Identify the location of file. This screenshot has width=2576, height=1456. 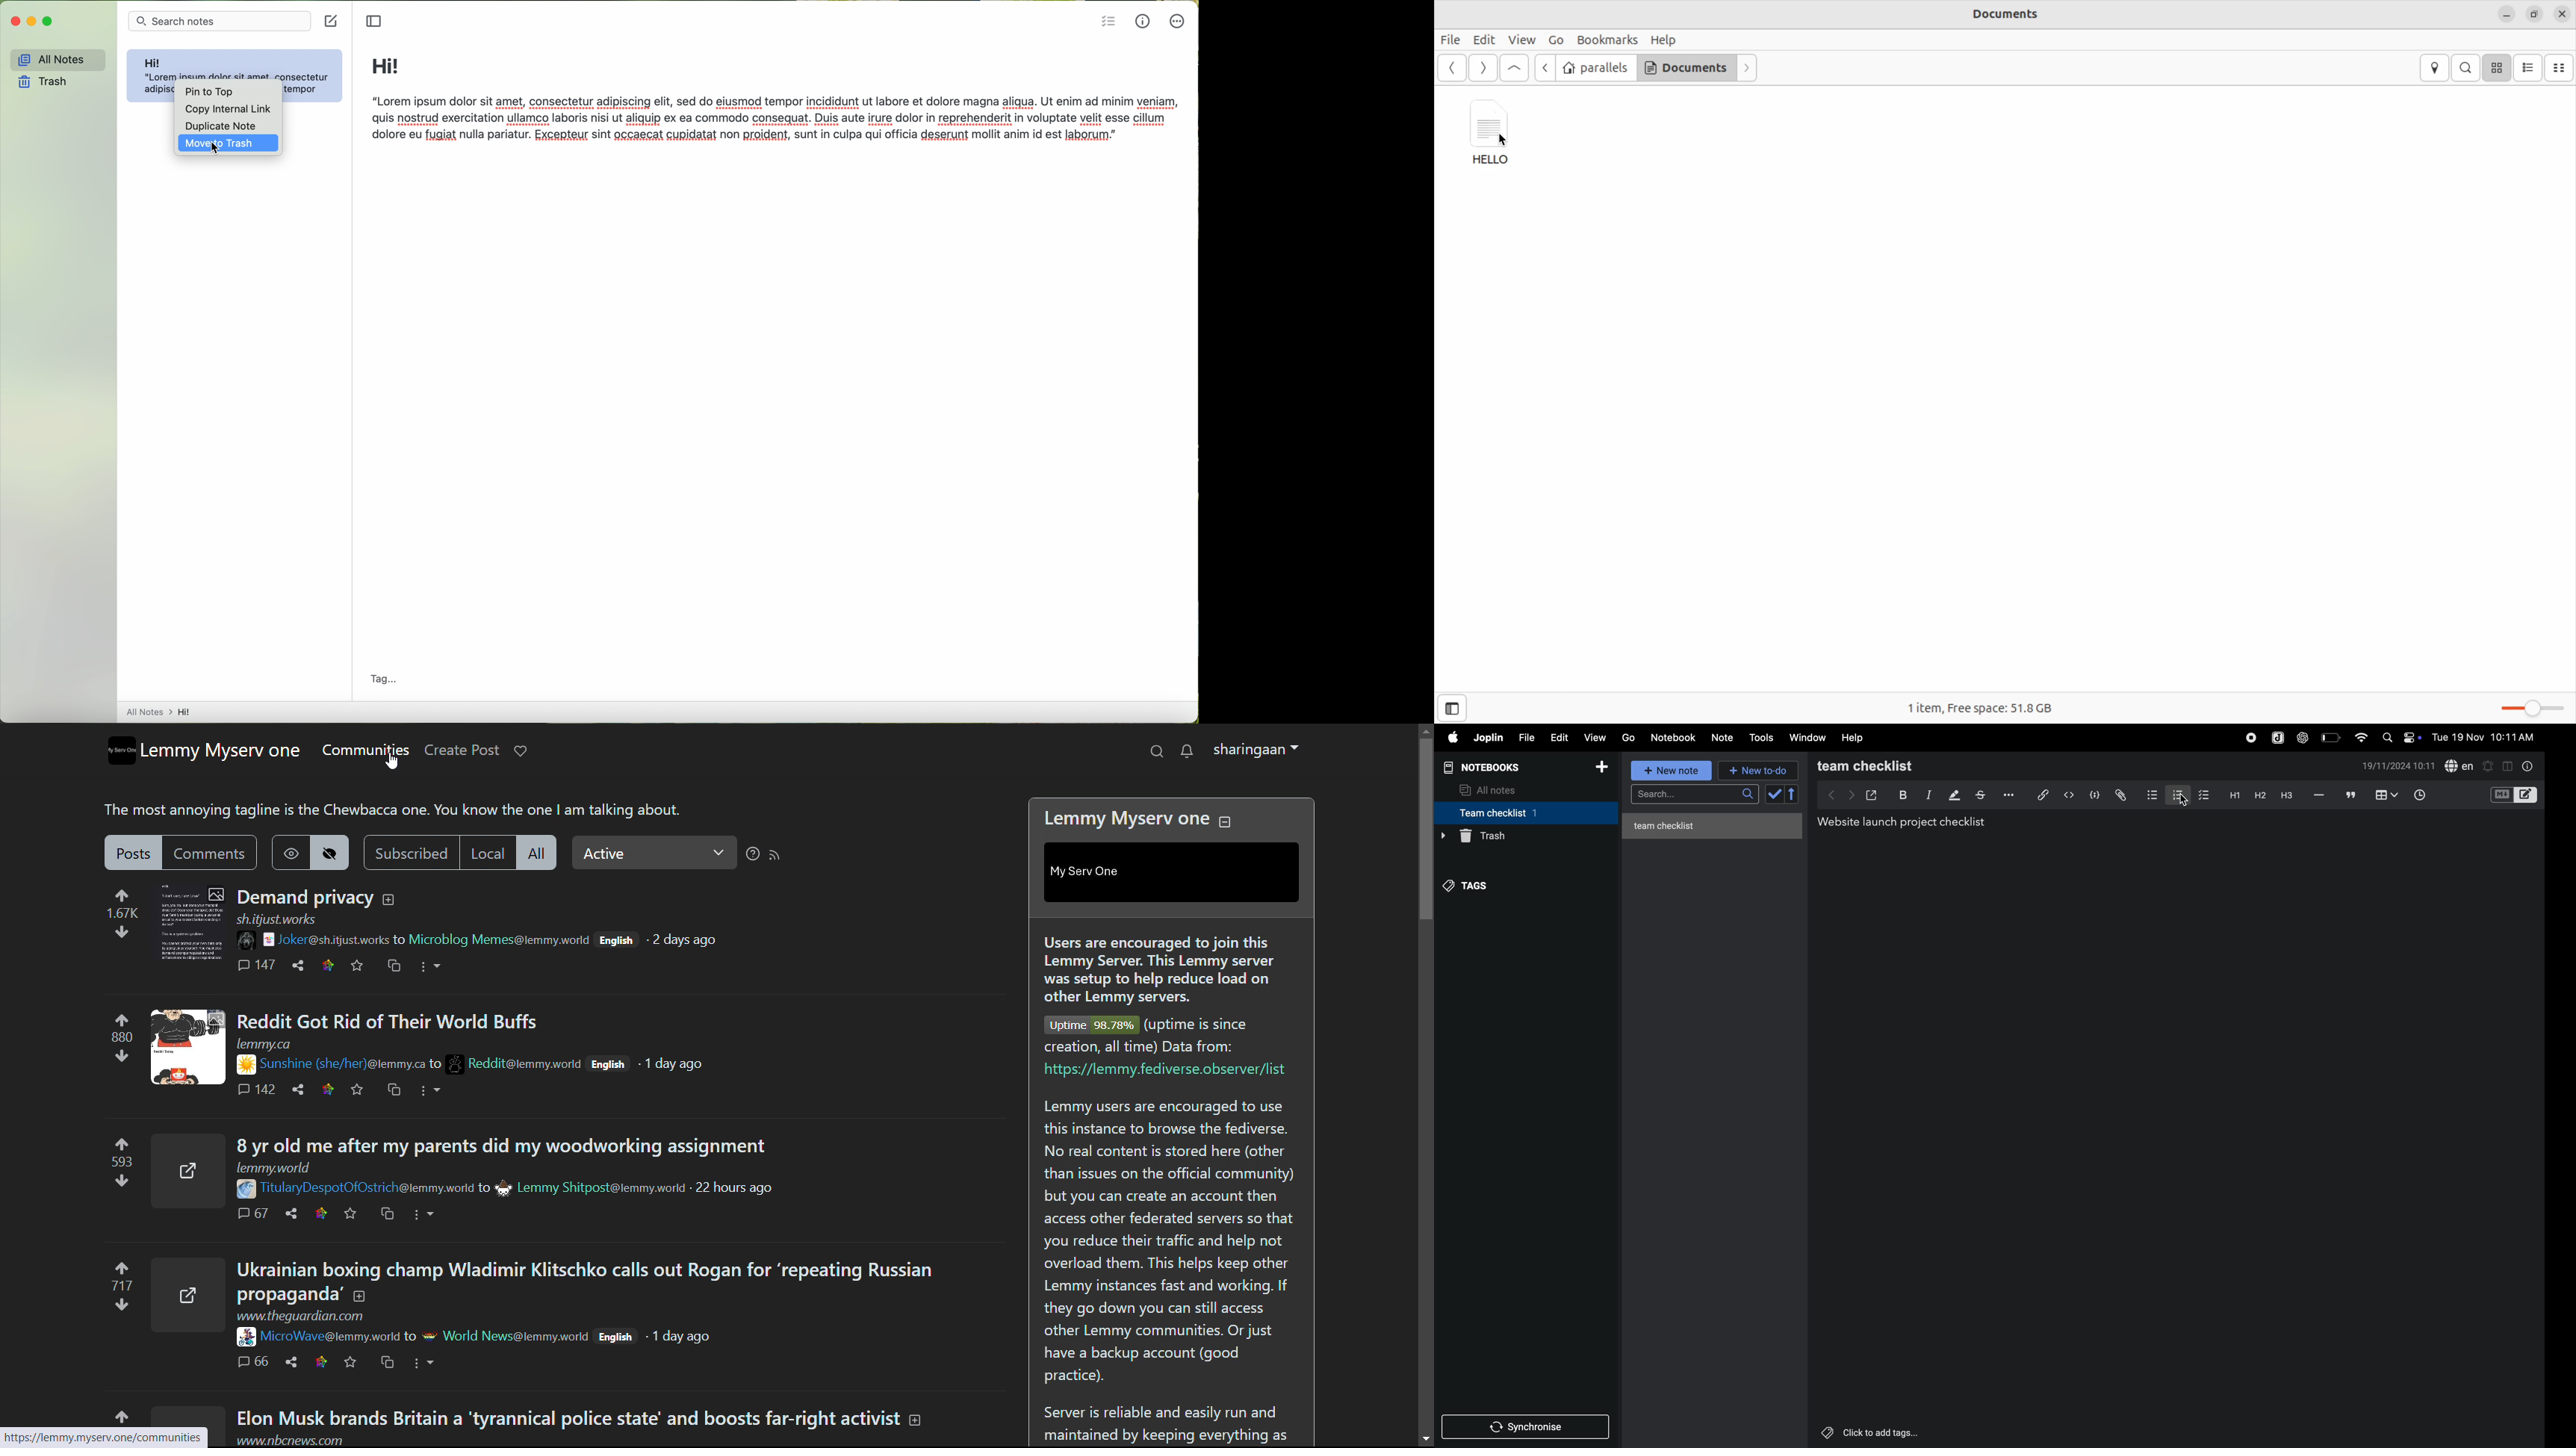
(1526, 736).